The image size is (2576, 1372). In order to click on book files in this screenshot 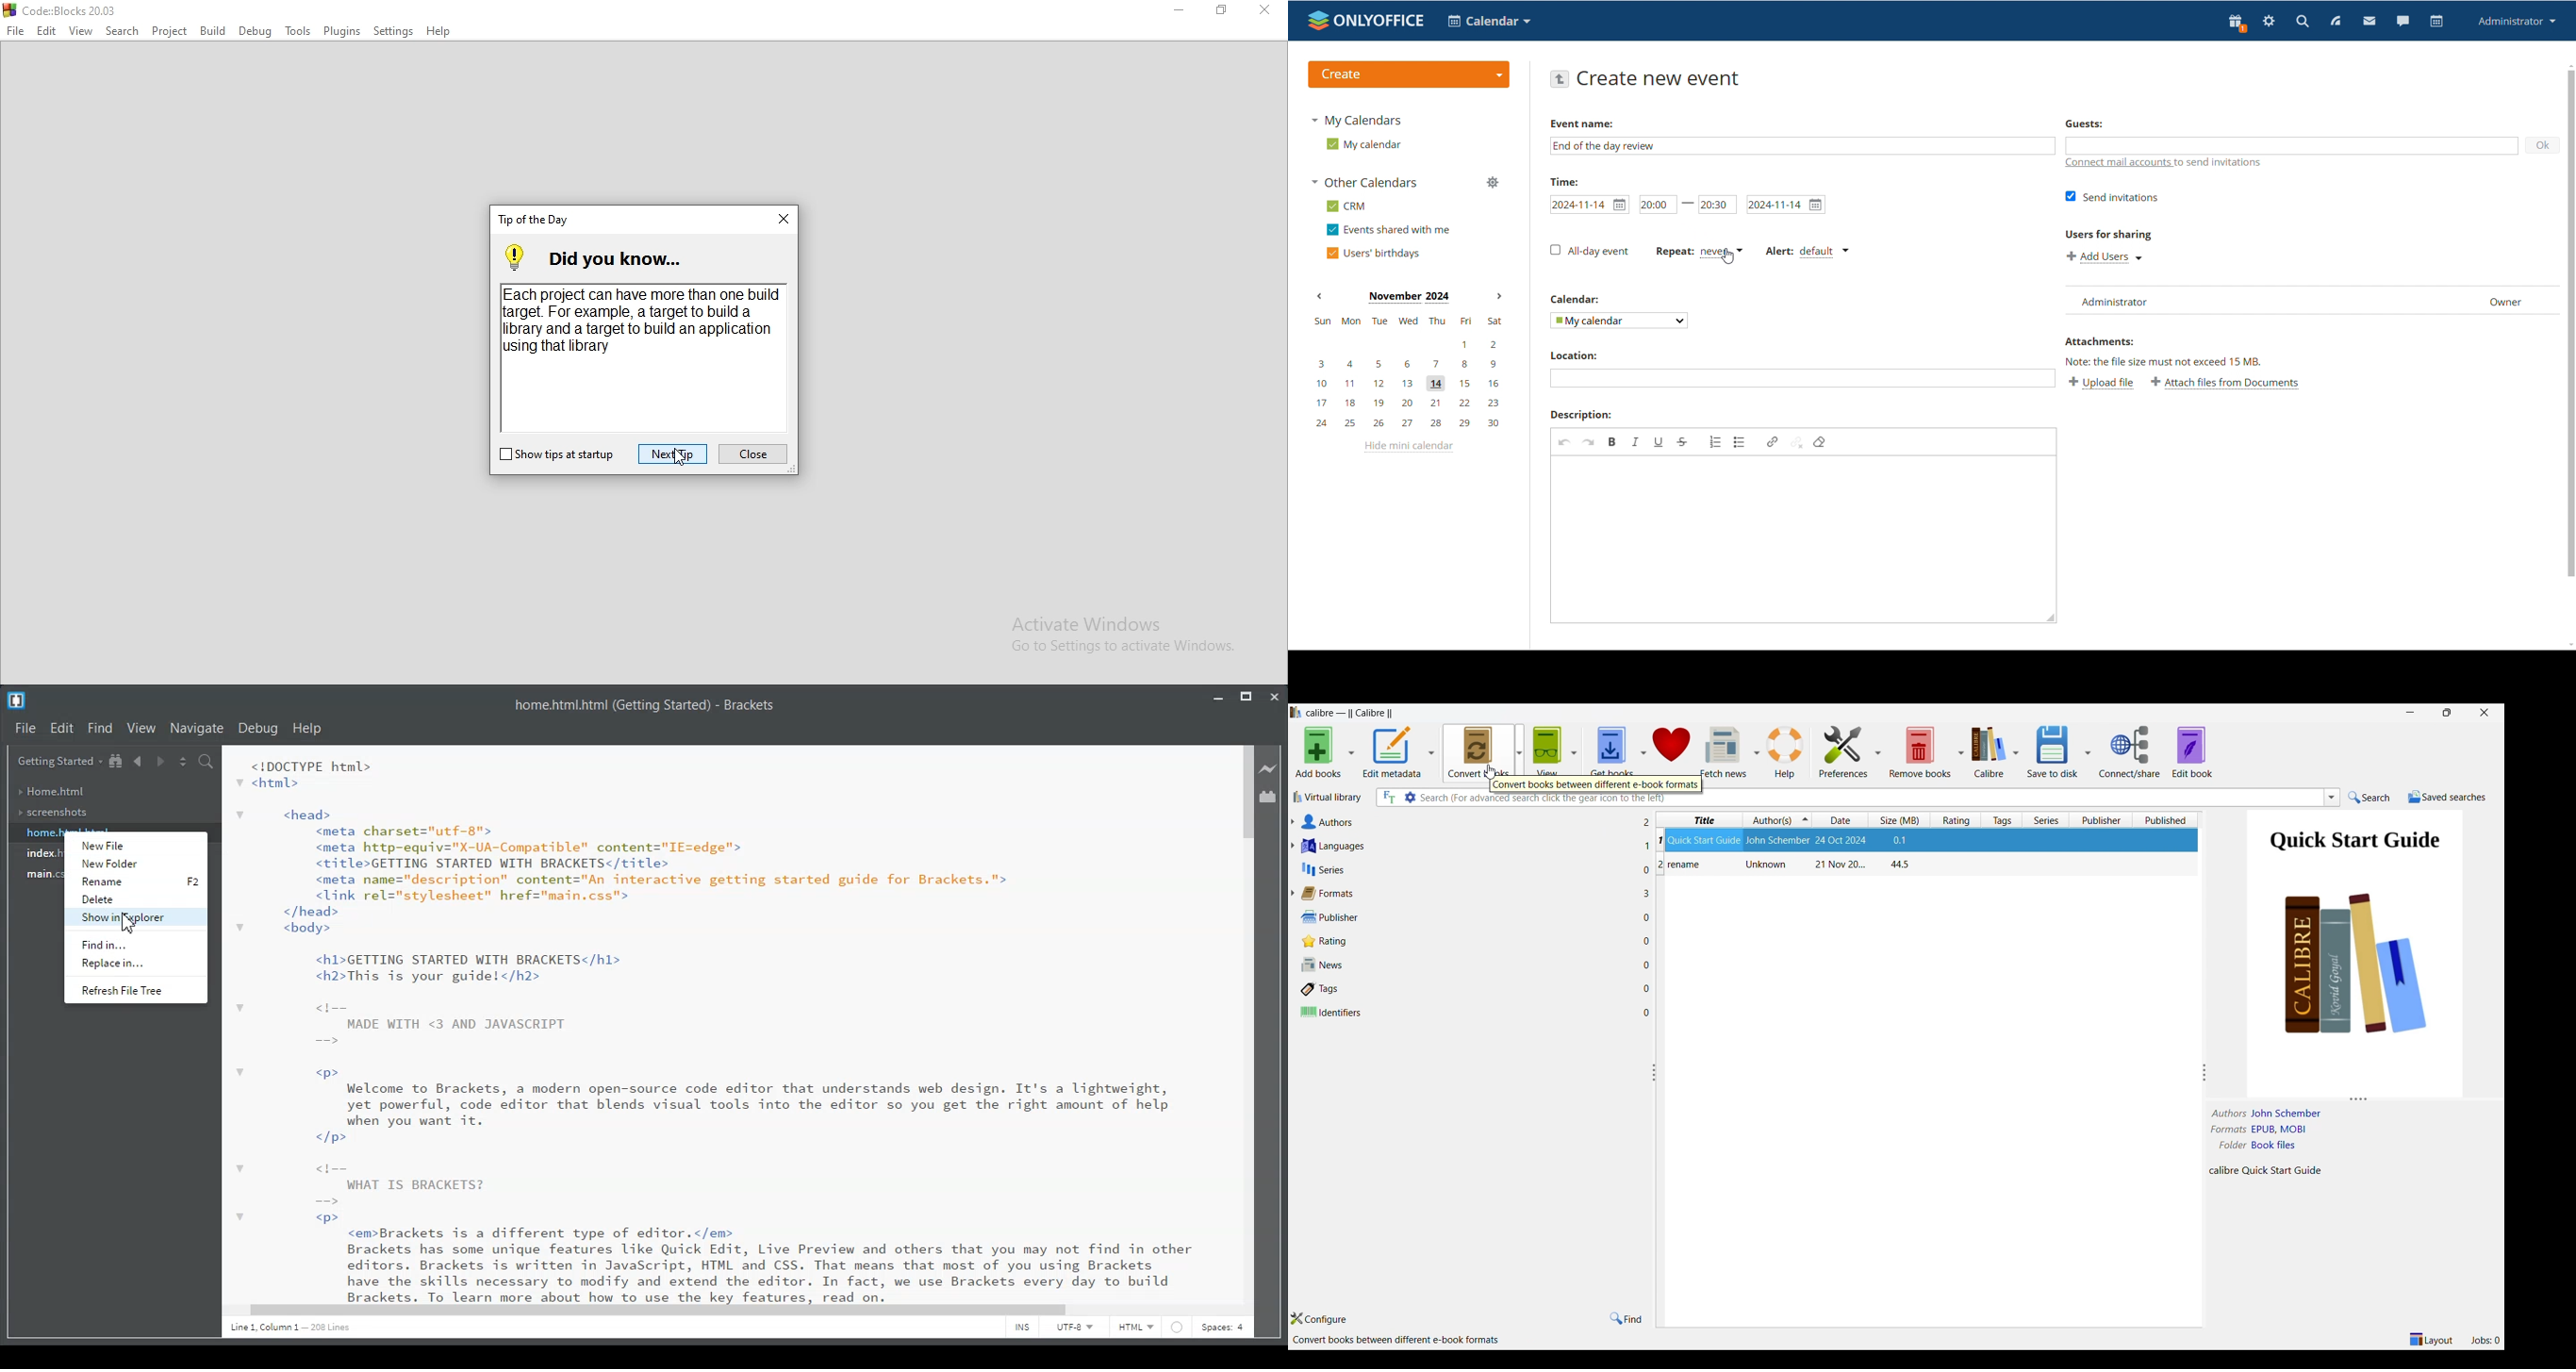, I will do `click(2274, 1145)`.